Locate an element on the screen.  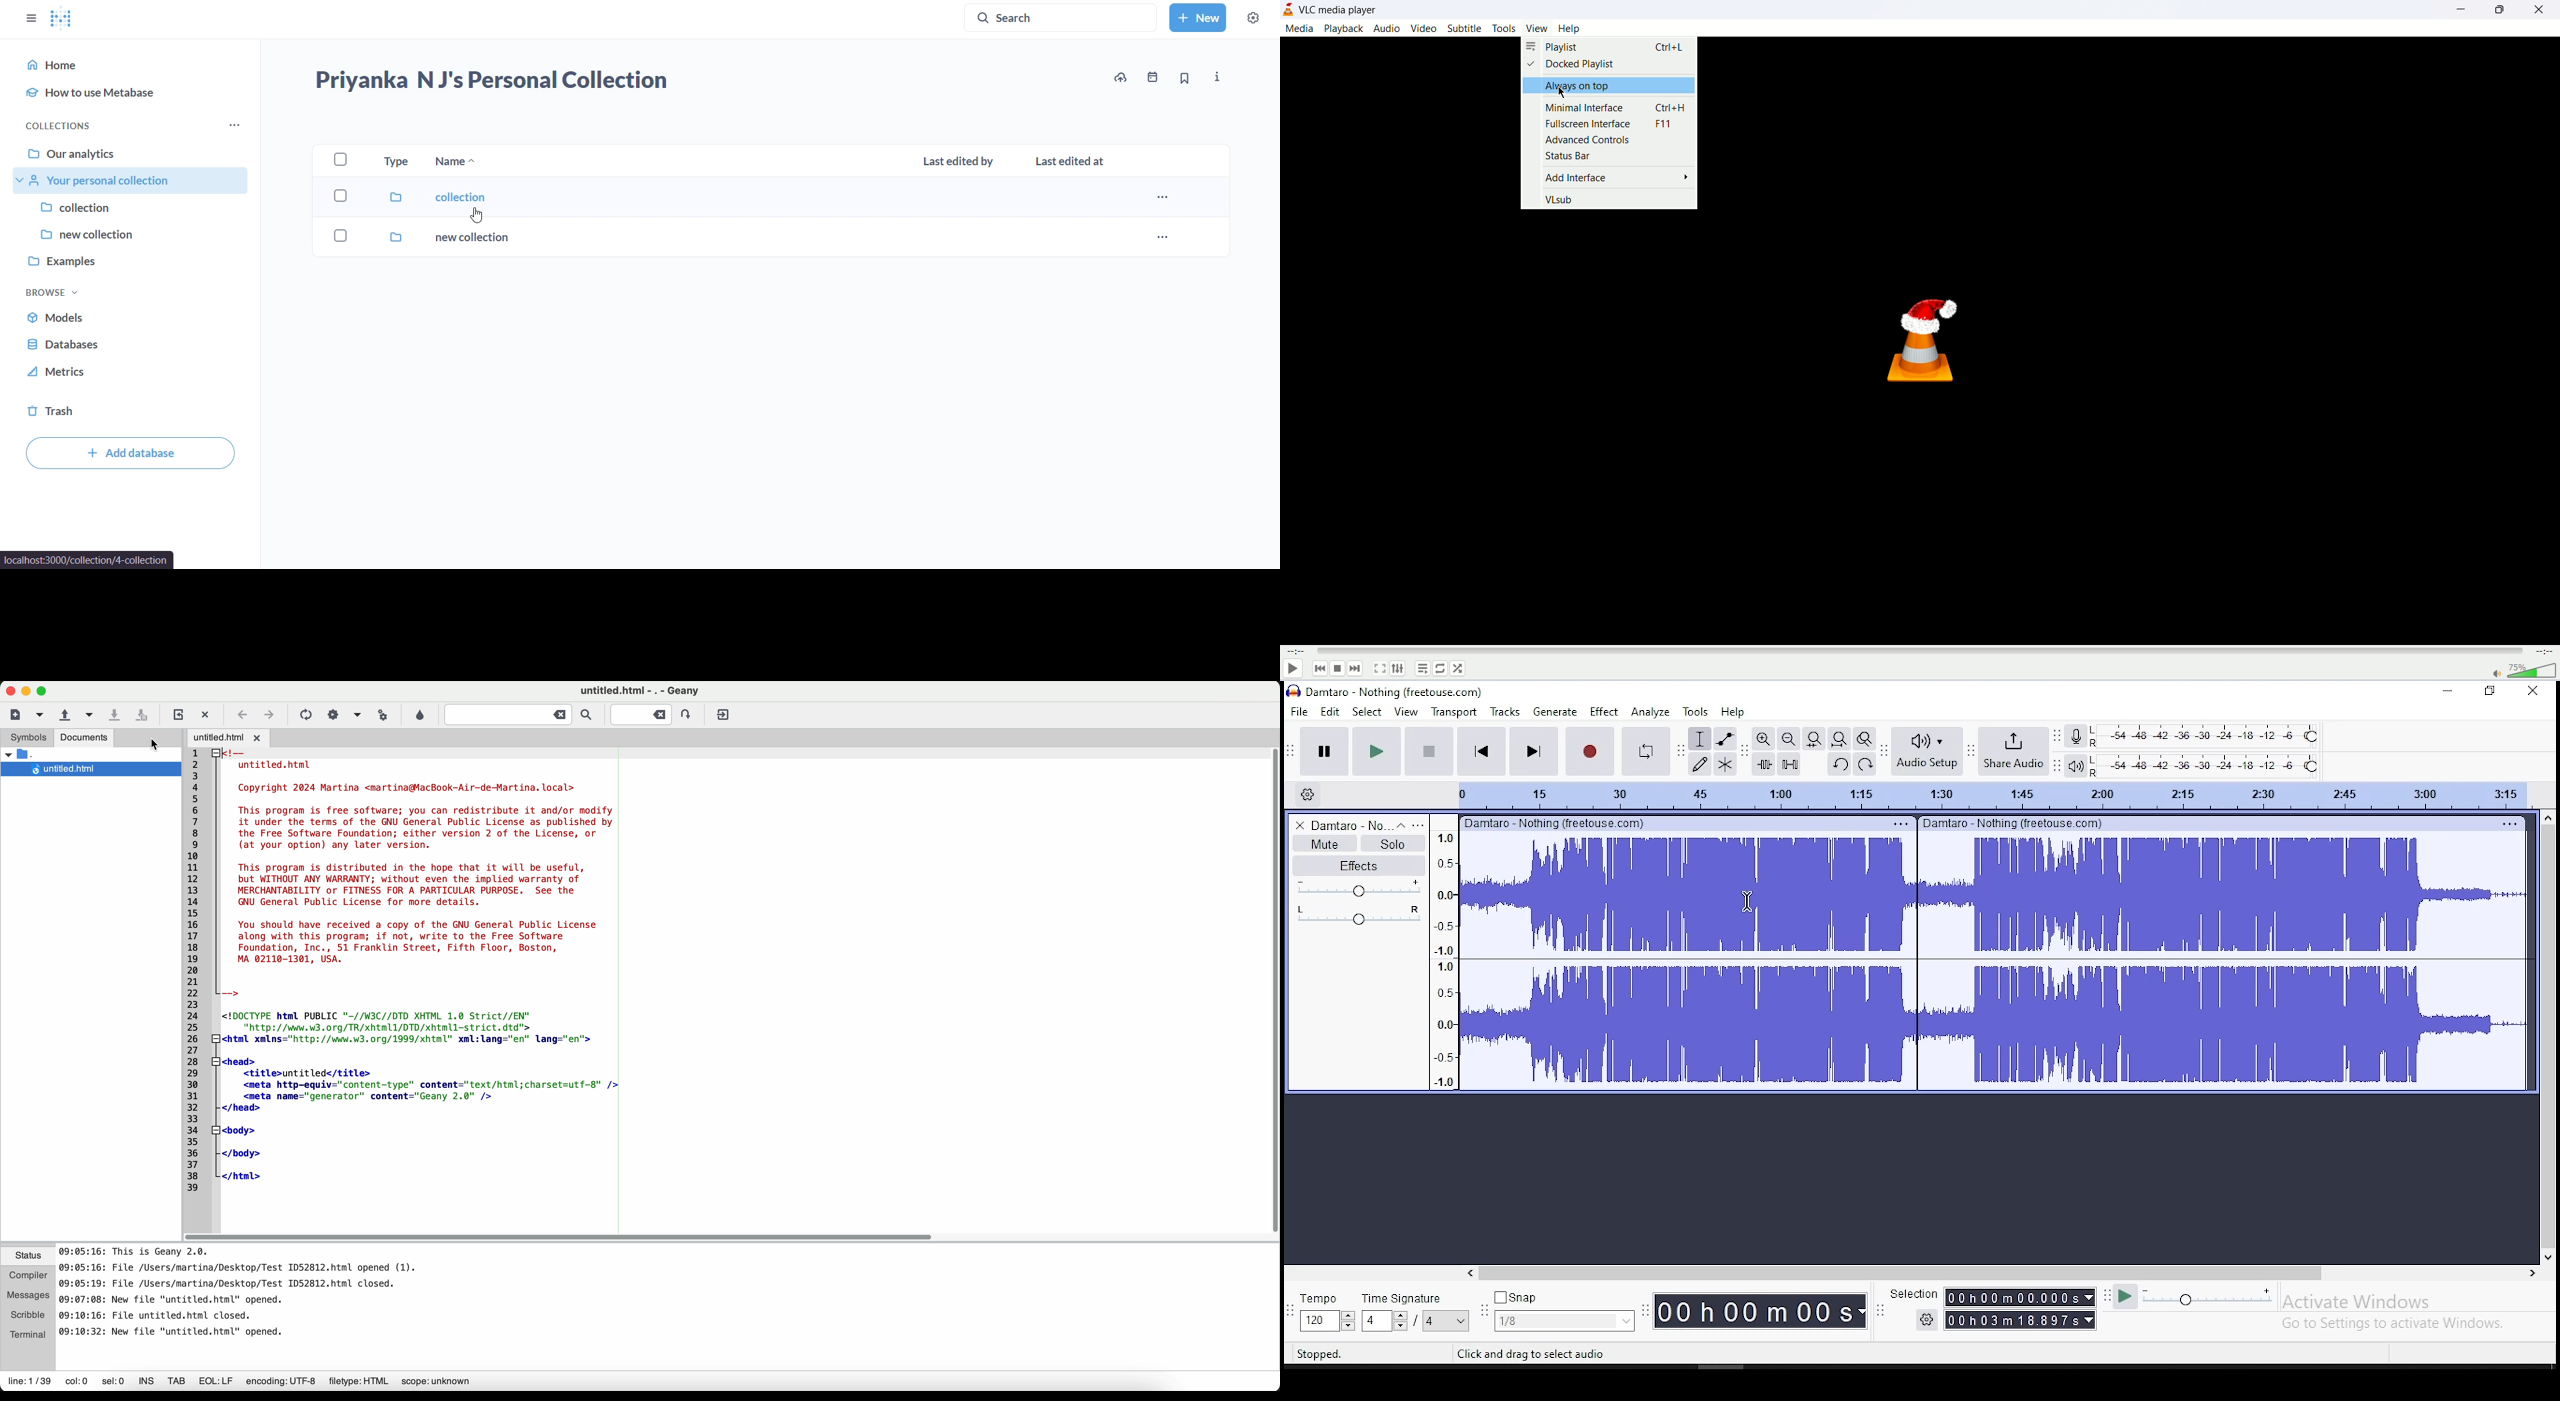
generate is located at coordinates (1557, 713).